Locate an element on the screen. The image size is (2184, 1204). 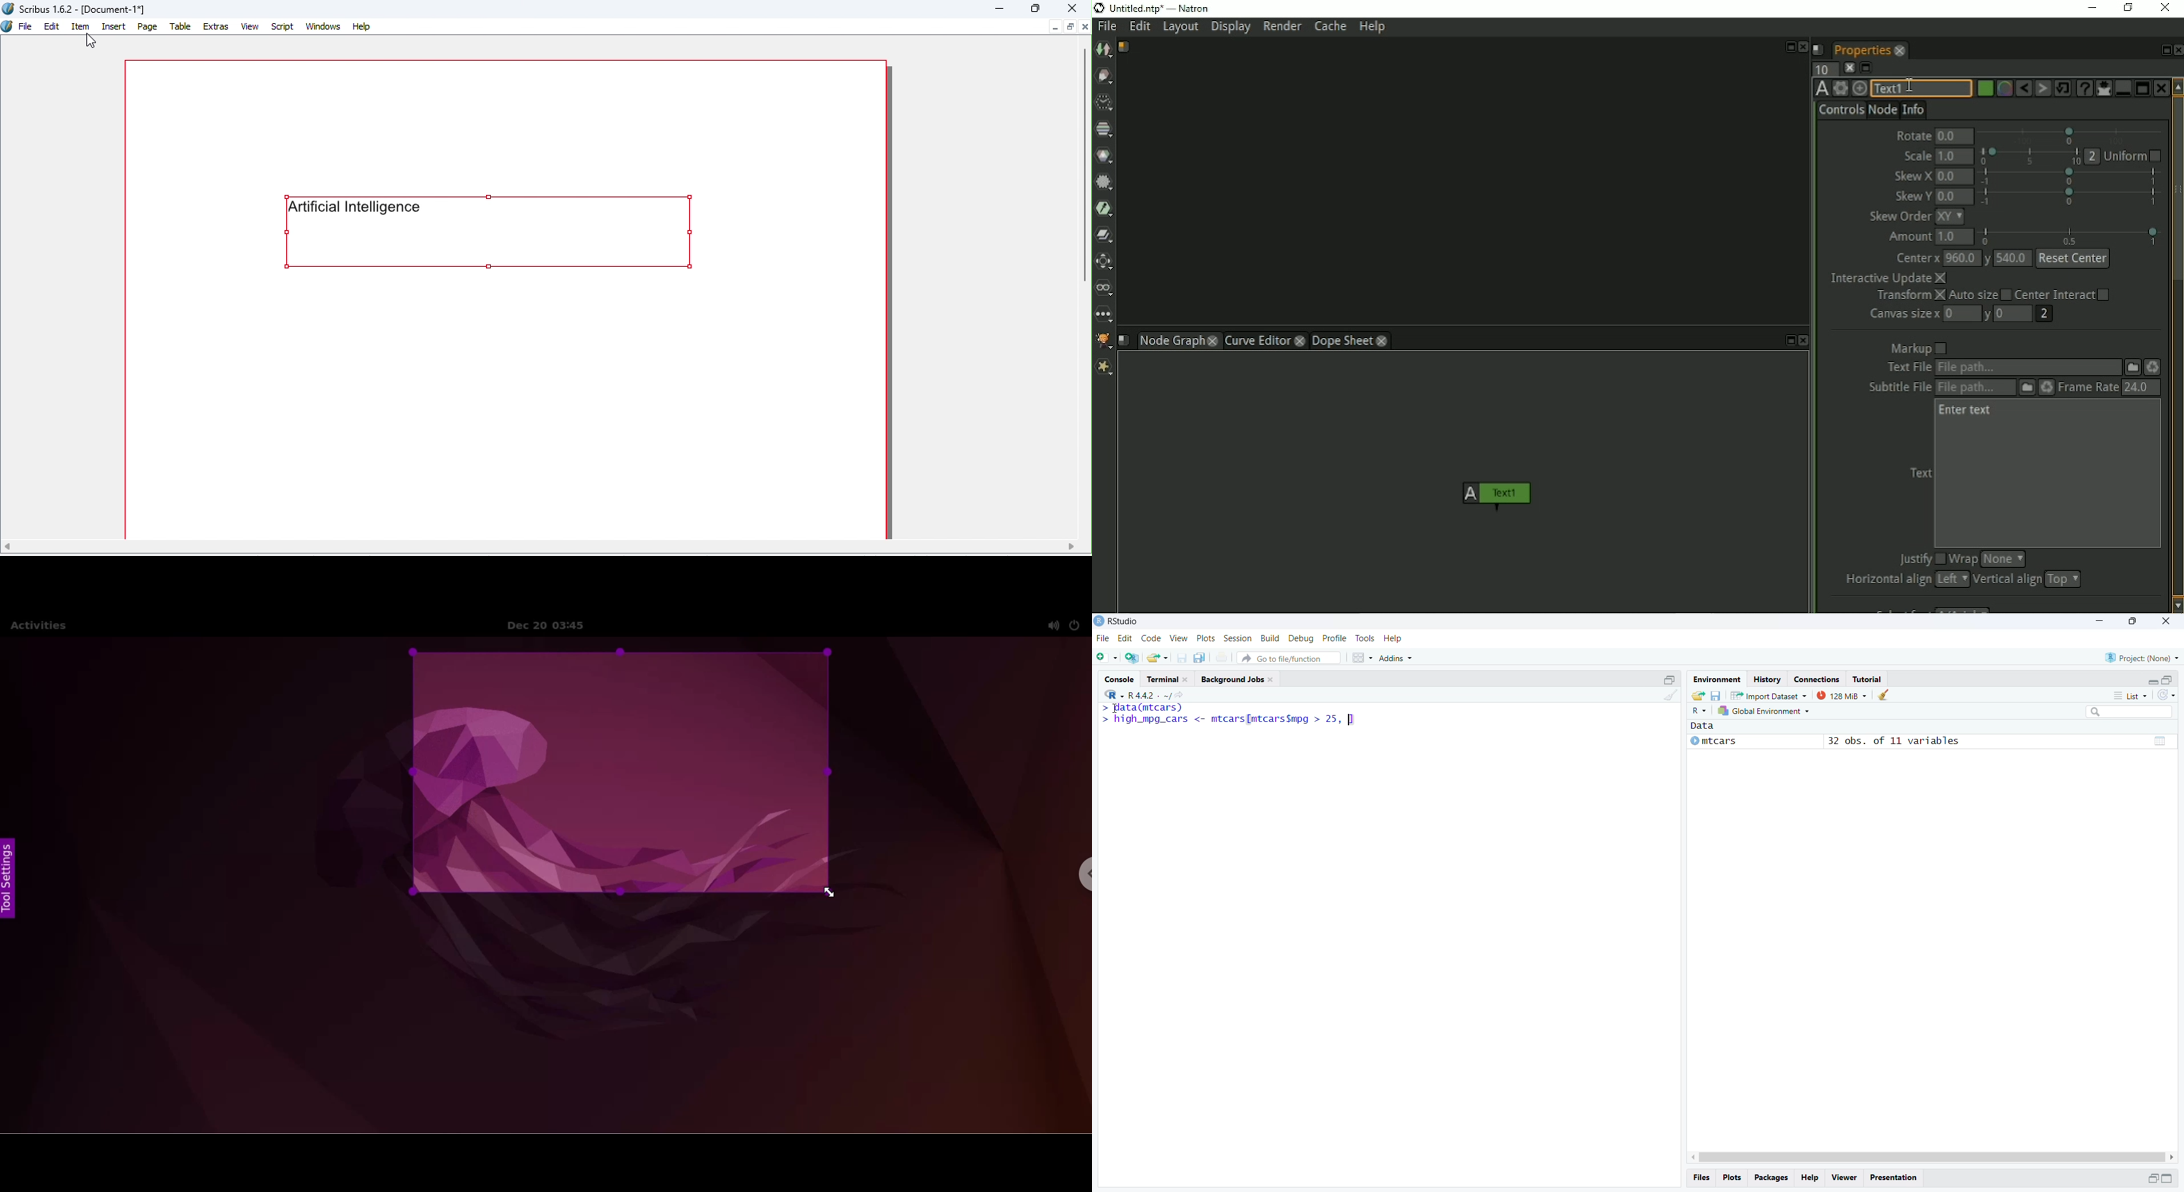
cursor is located at coordinates (1113, 710).